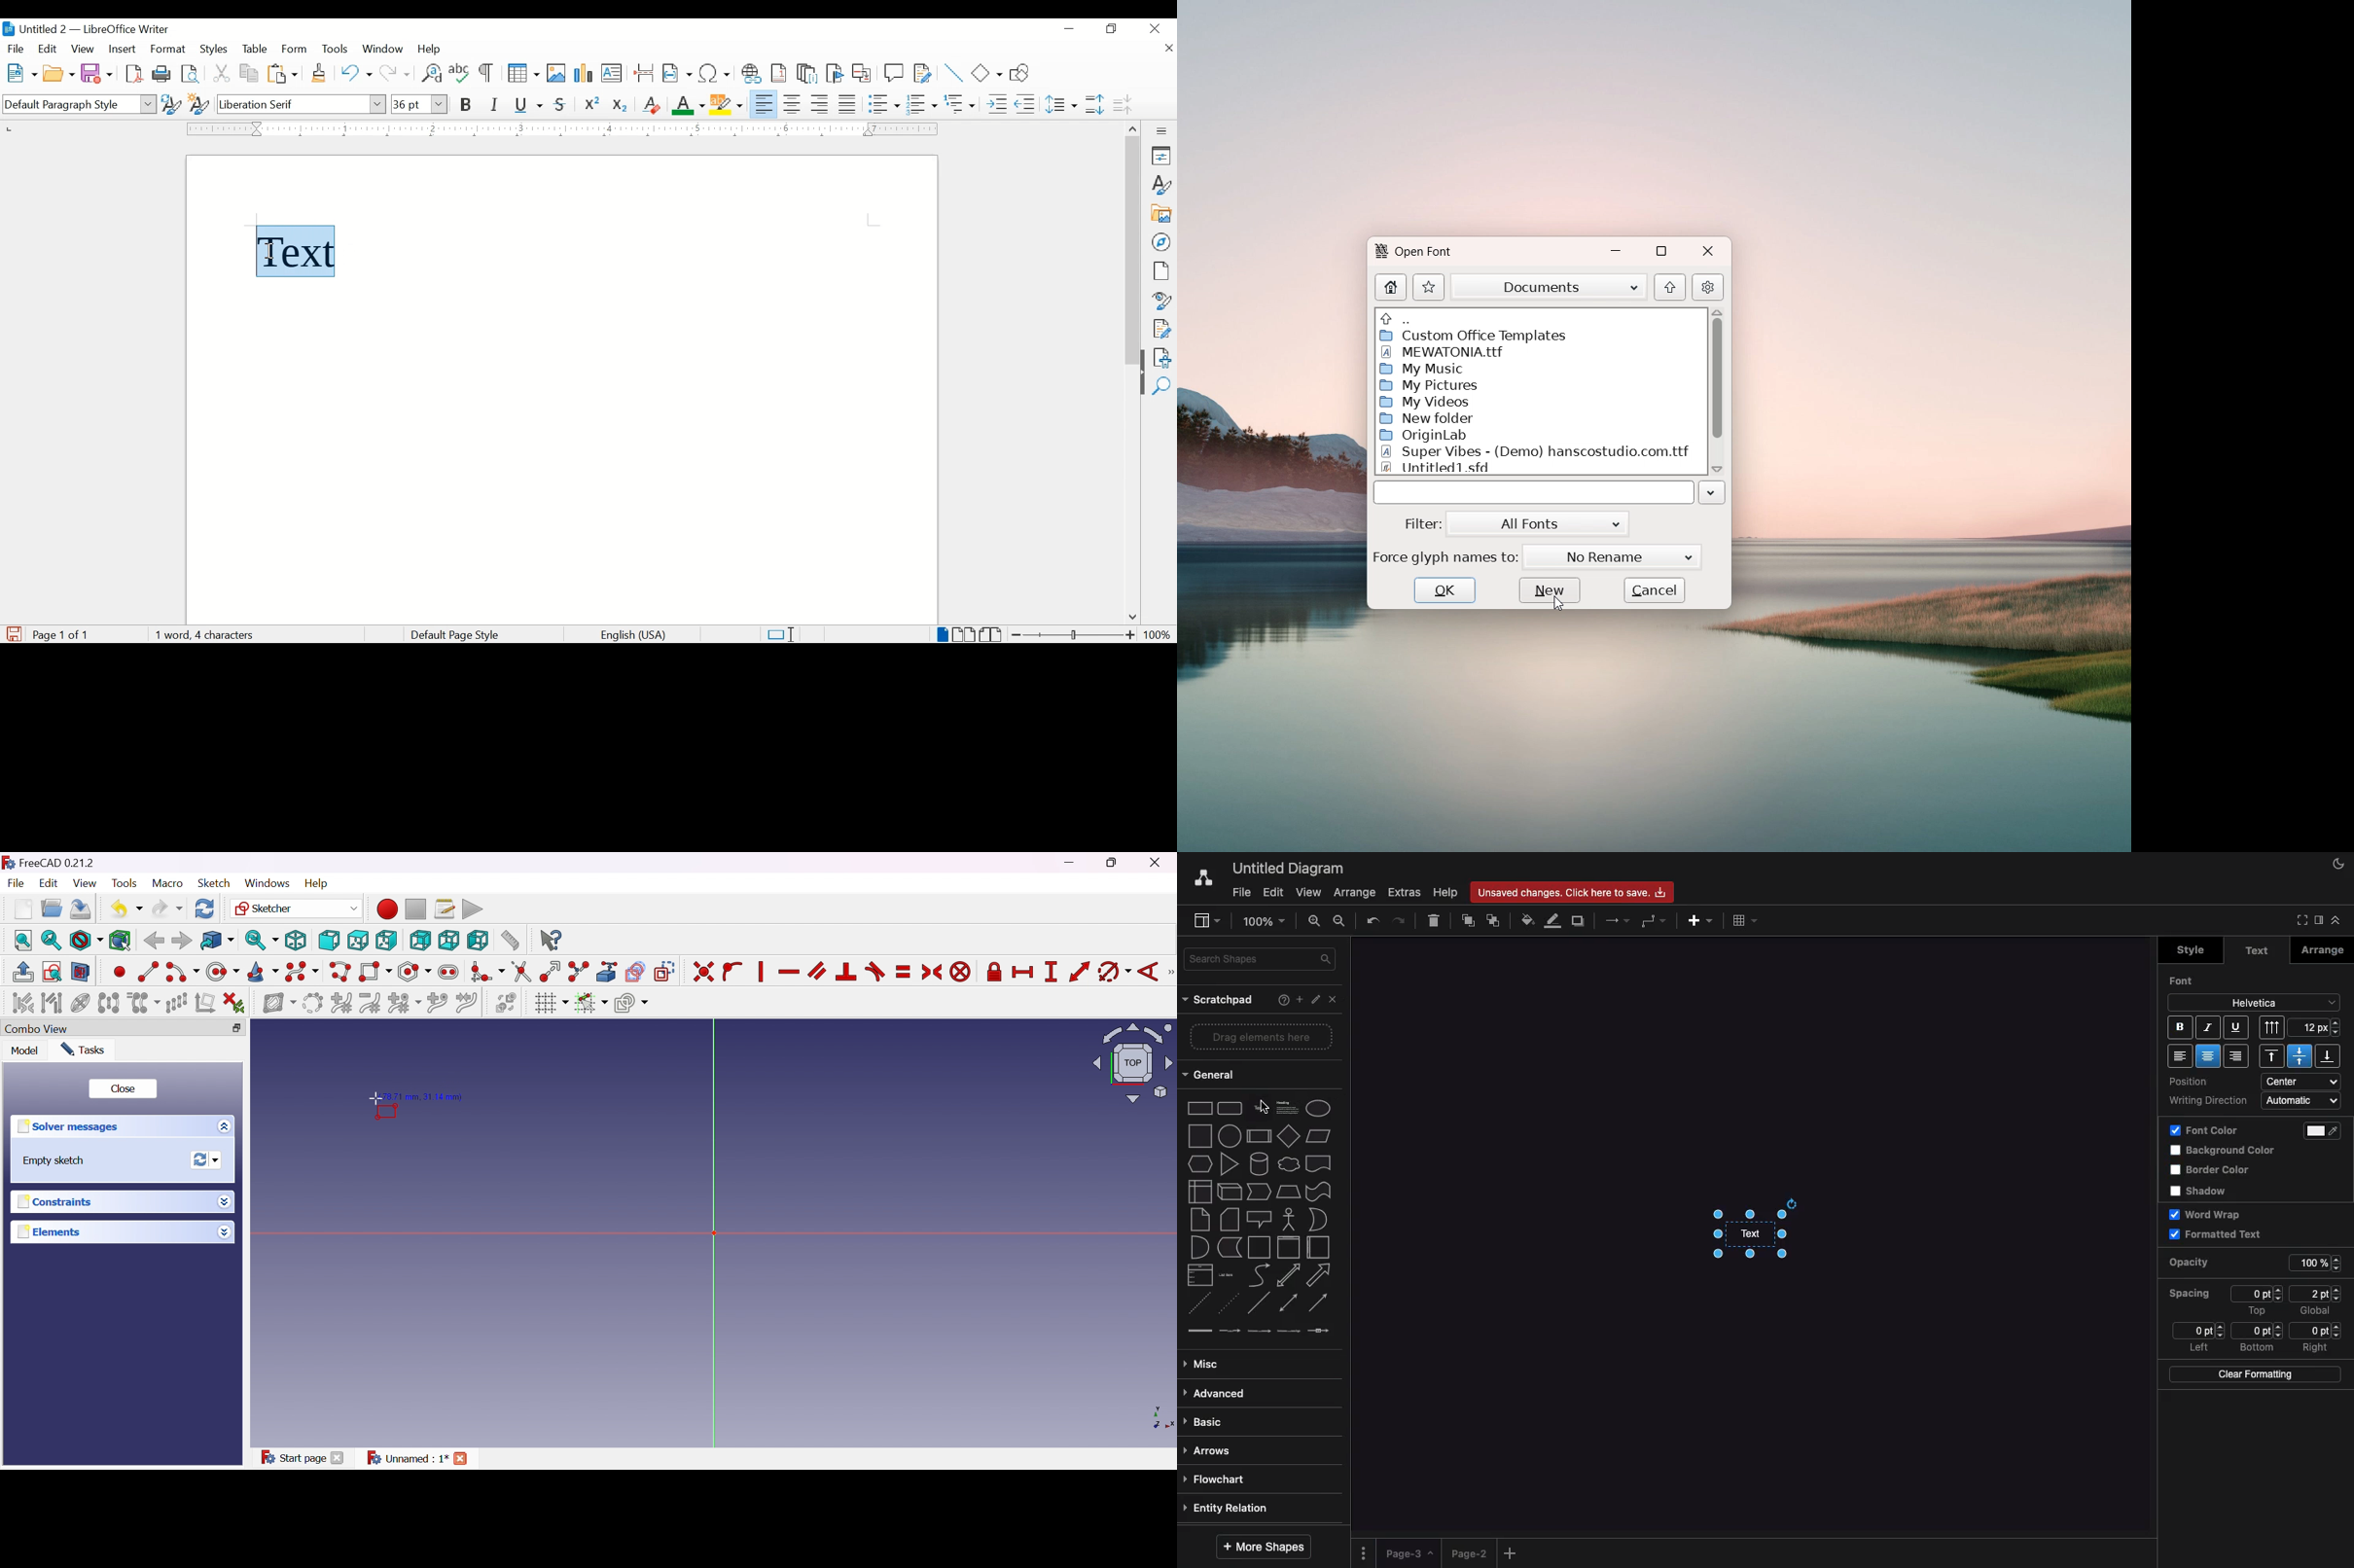  I want to click on Line color, so click(1551, 922).